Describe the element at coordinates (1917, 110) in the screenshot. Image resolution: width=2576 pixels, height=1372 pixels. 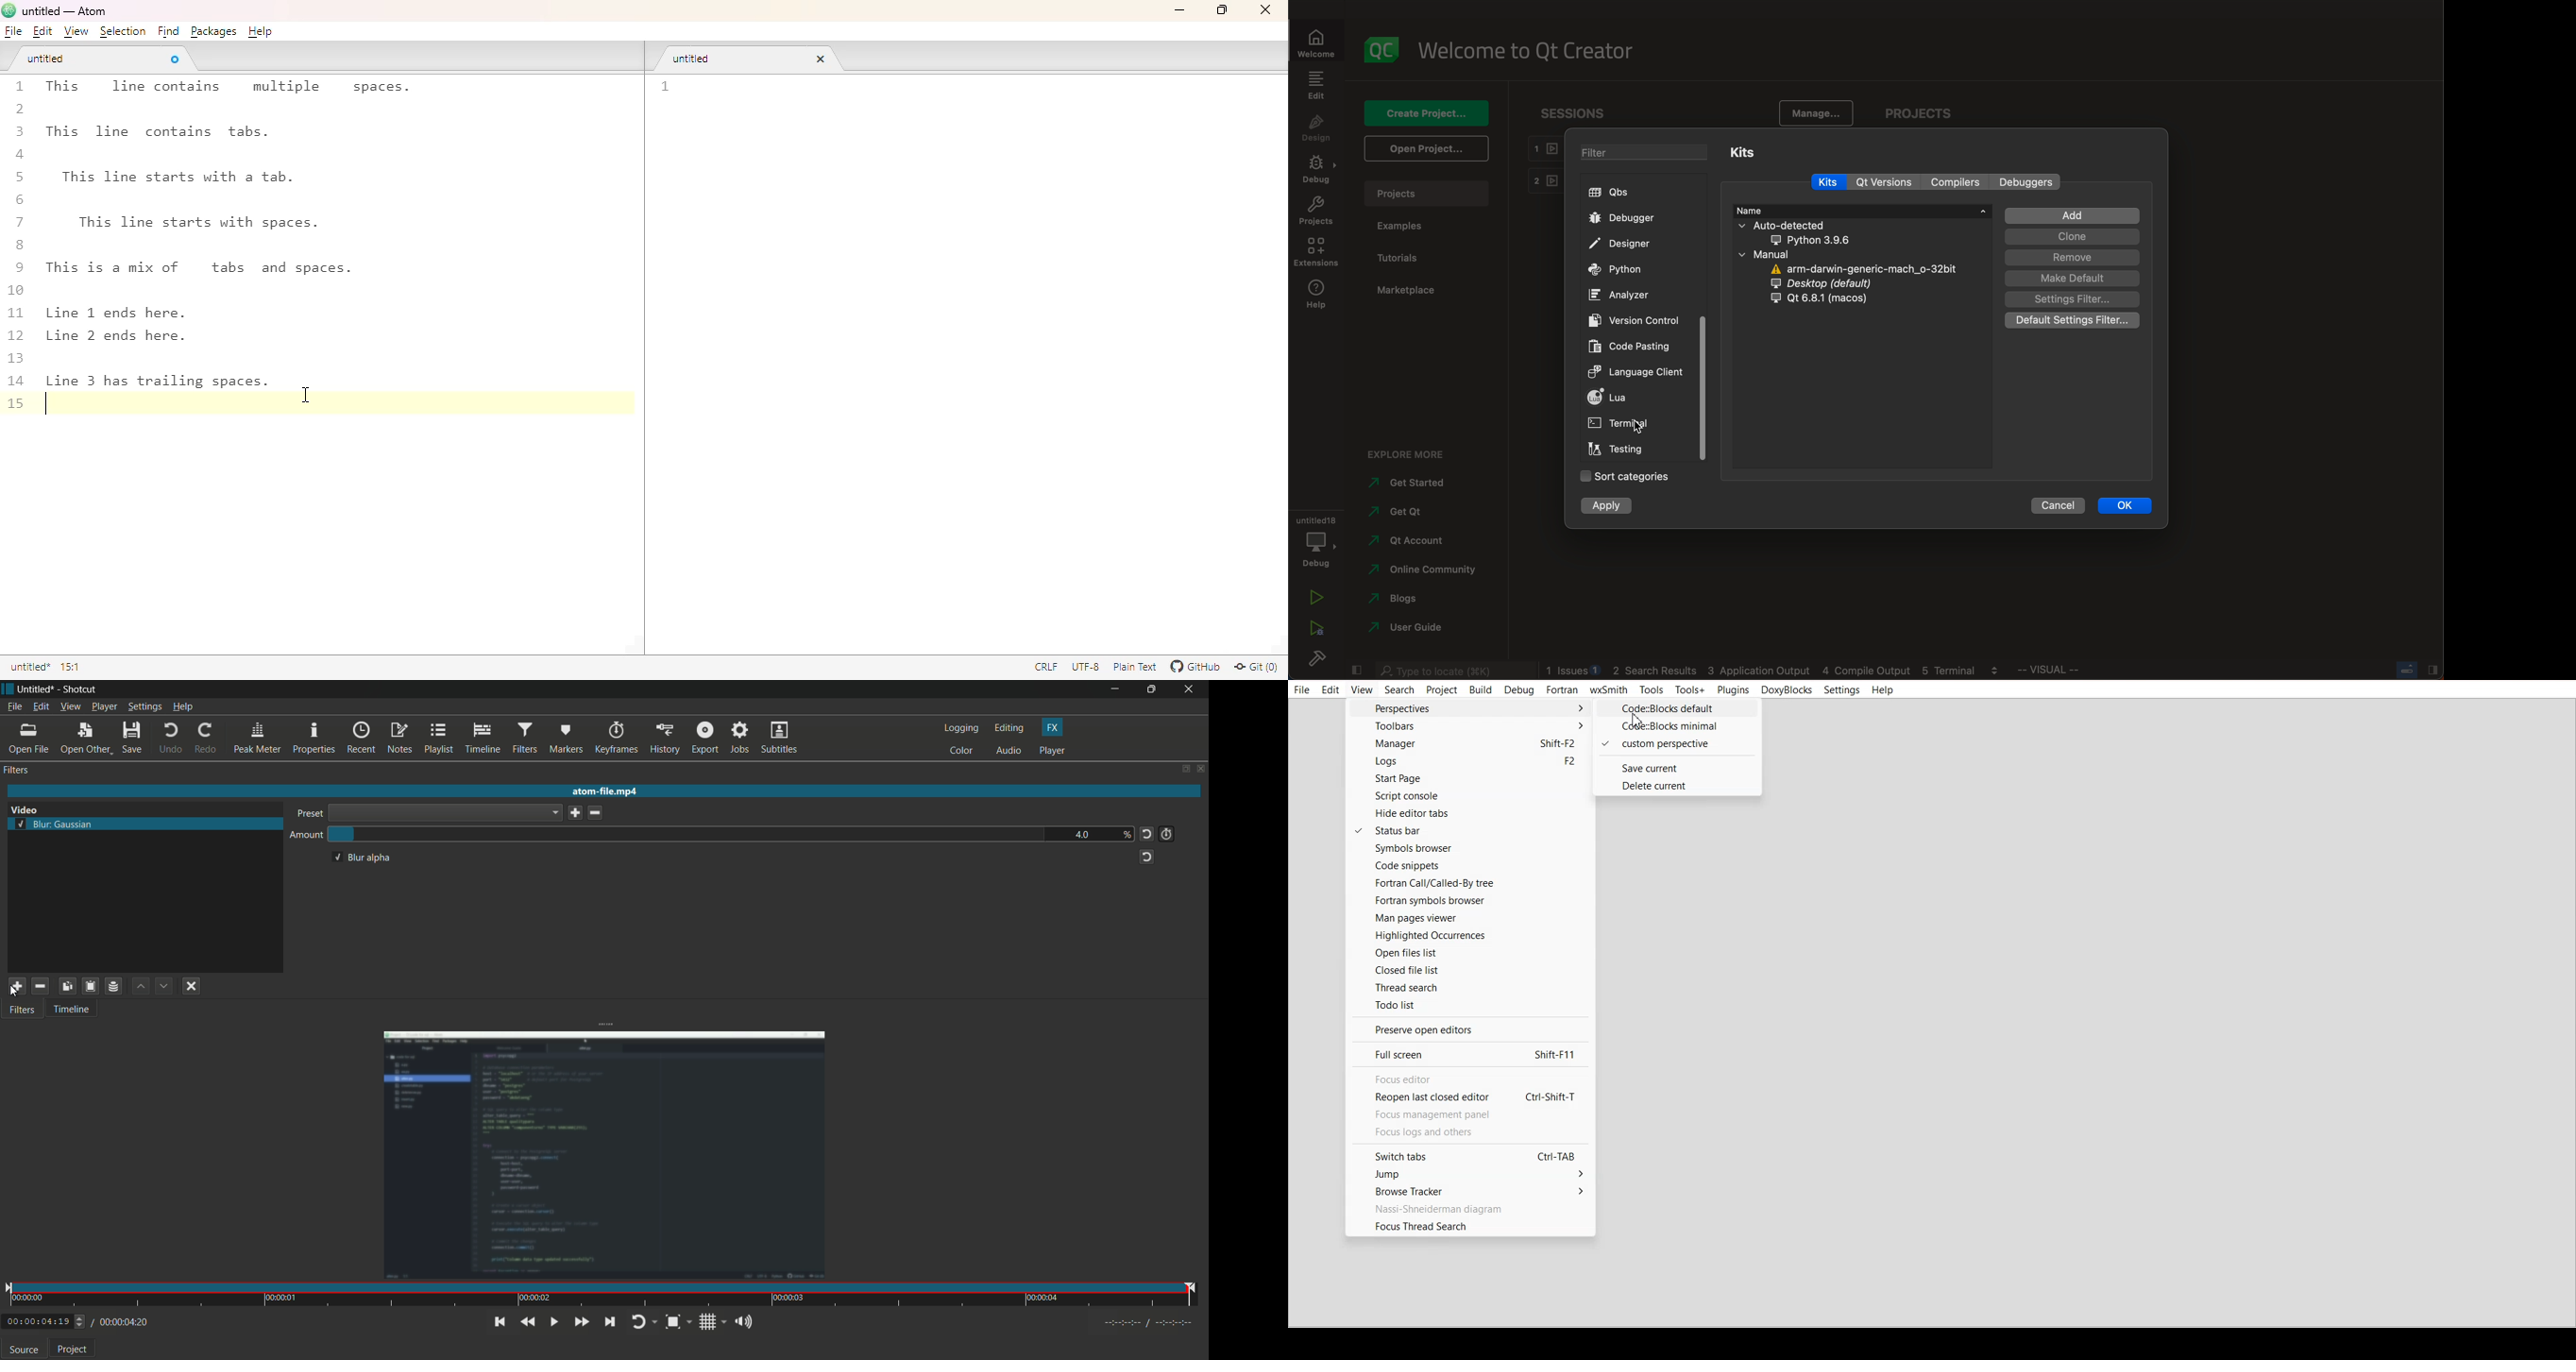
I see `projects` at that location.